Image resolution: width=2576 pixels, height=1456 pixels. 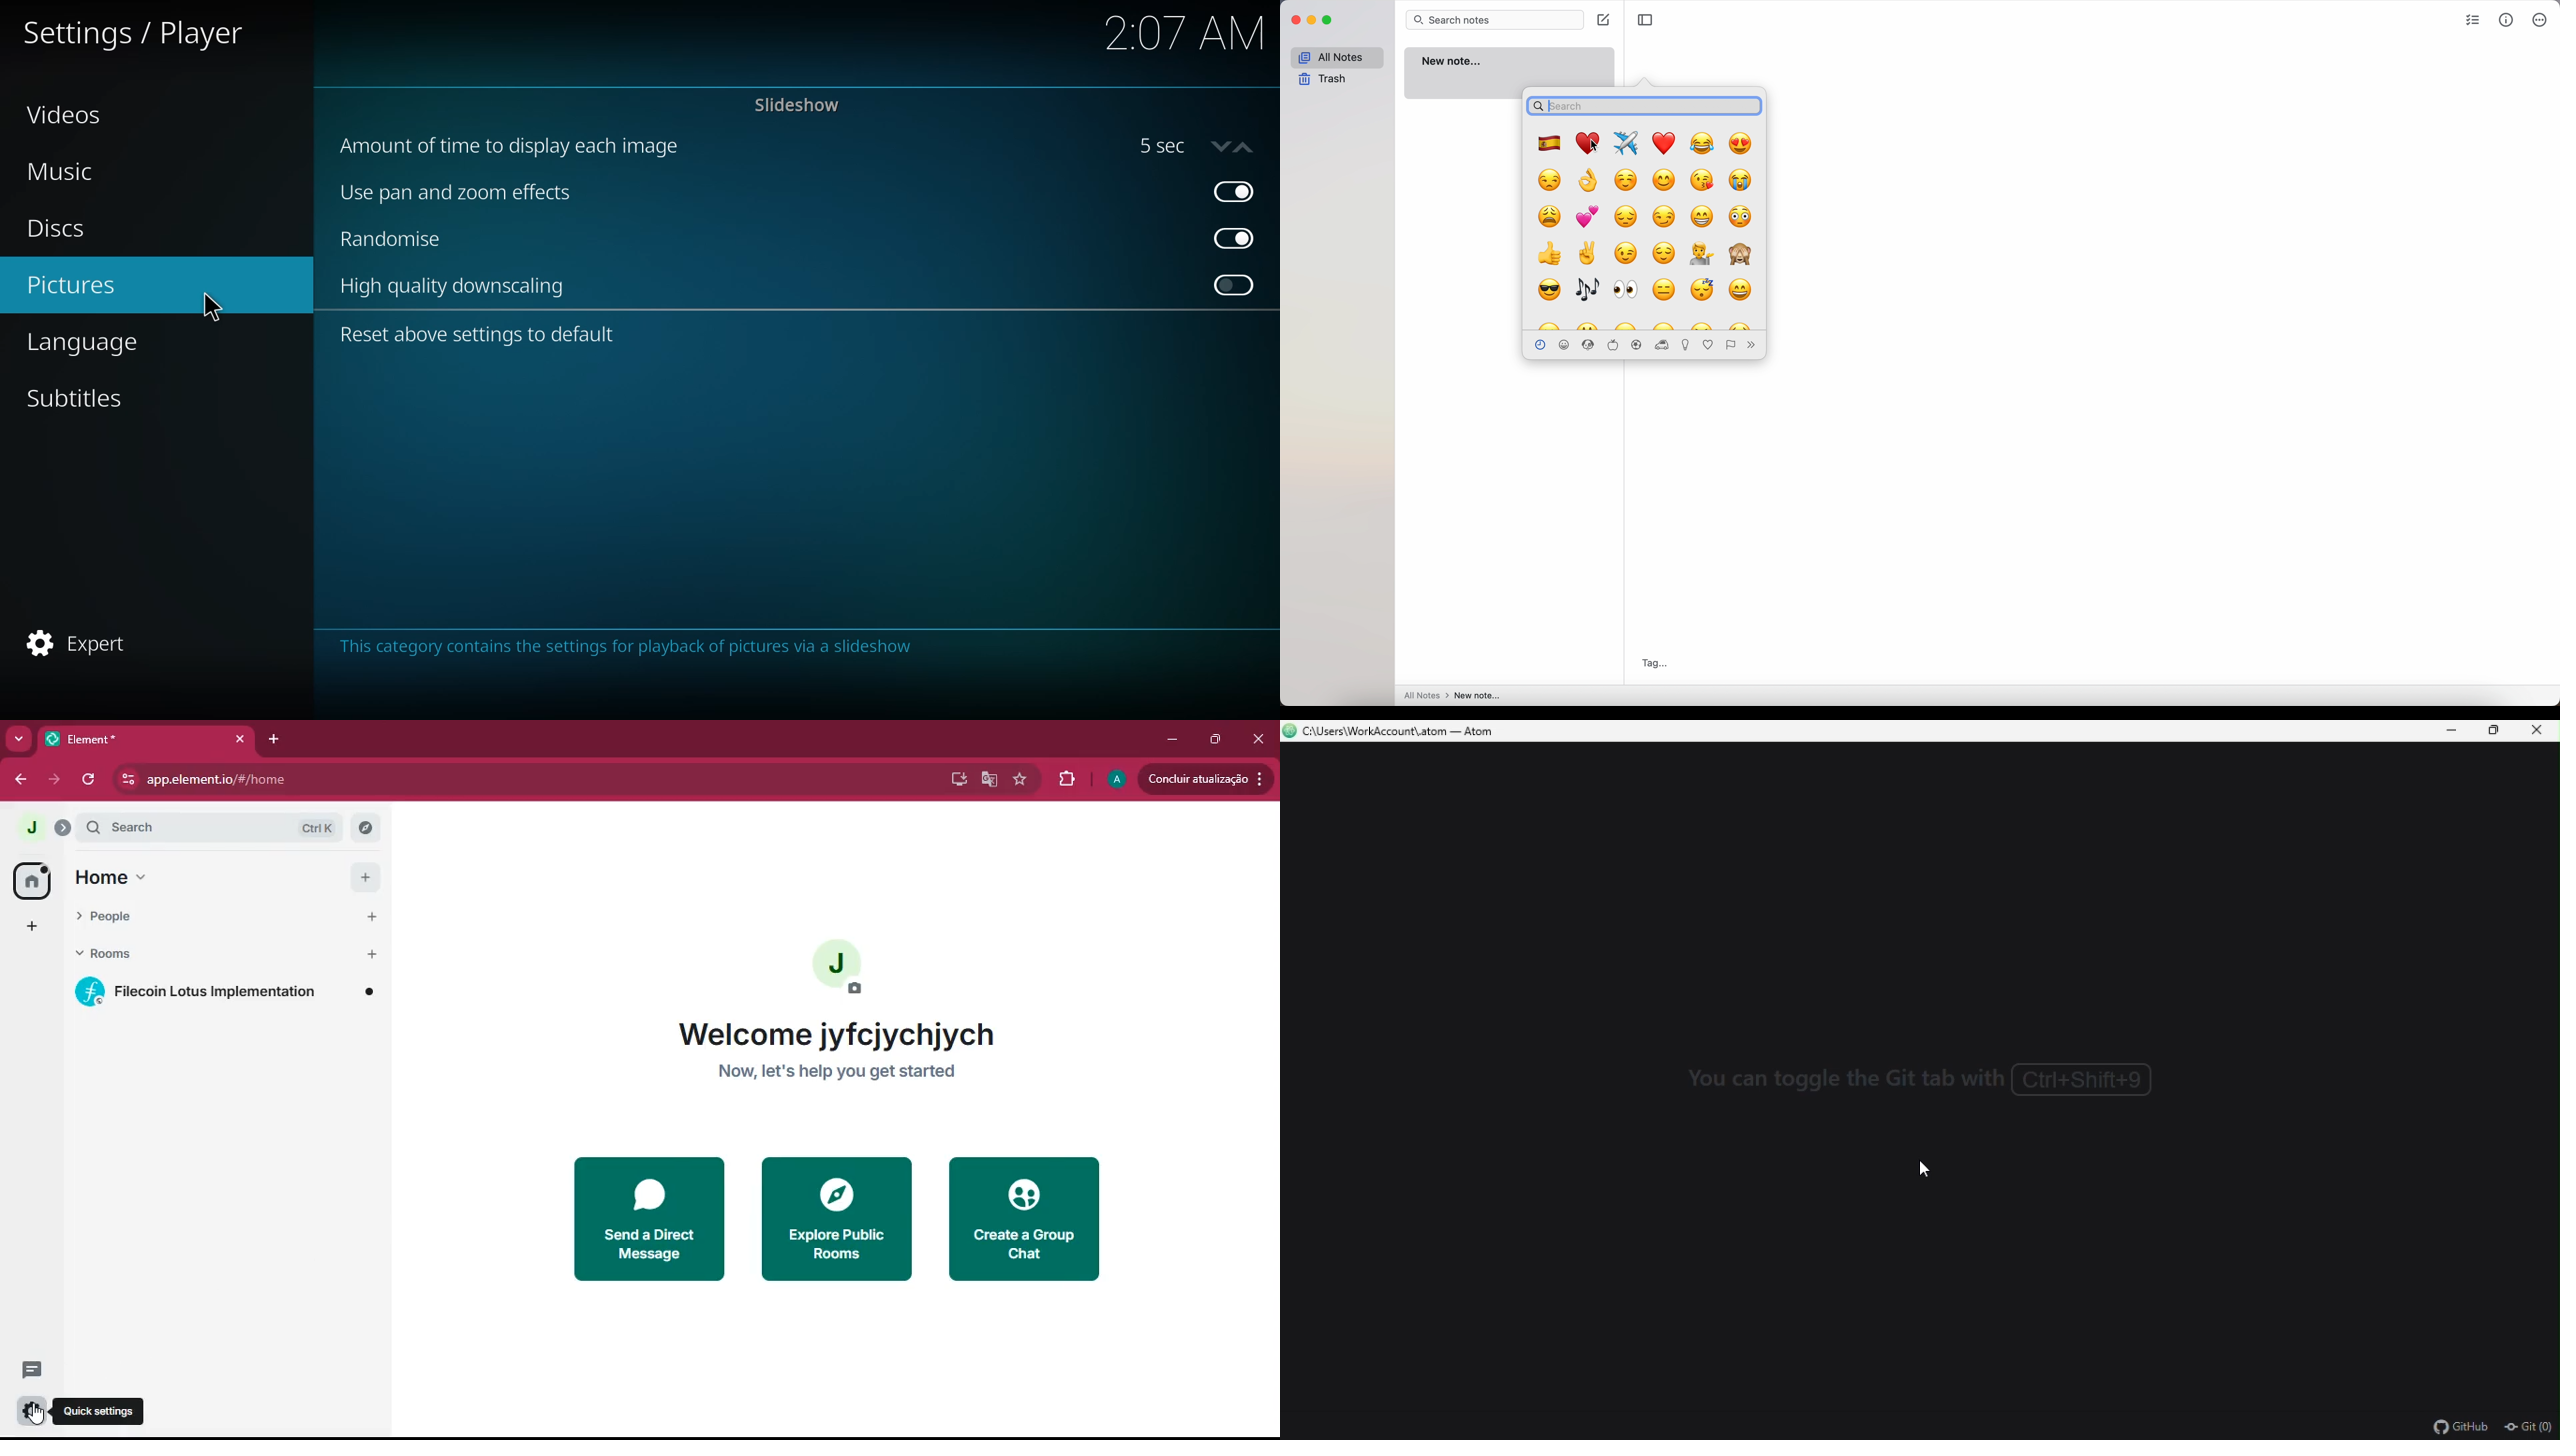 I want to click on trash, so click(x=1323, y=80).